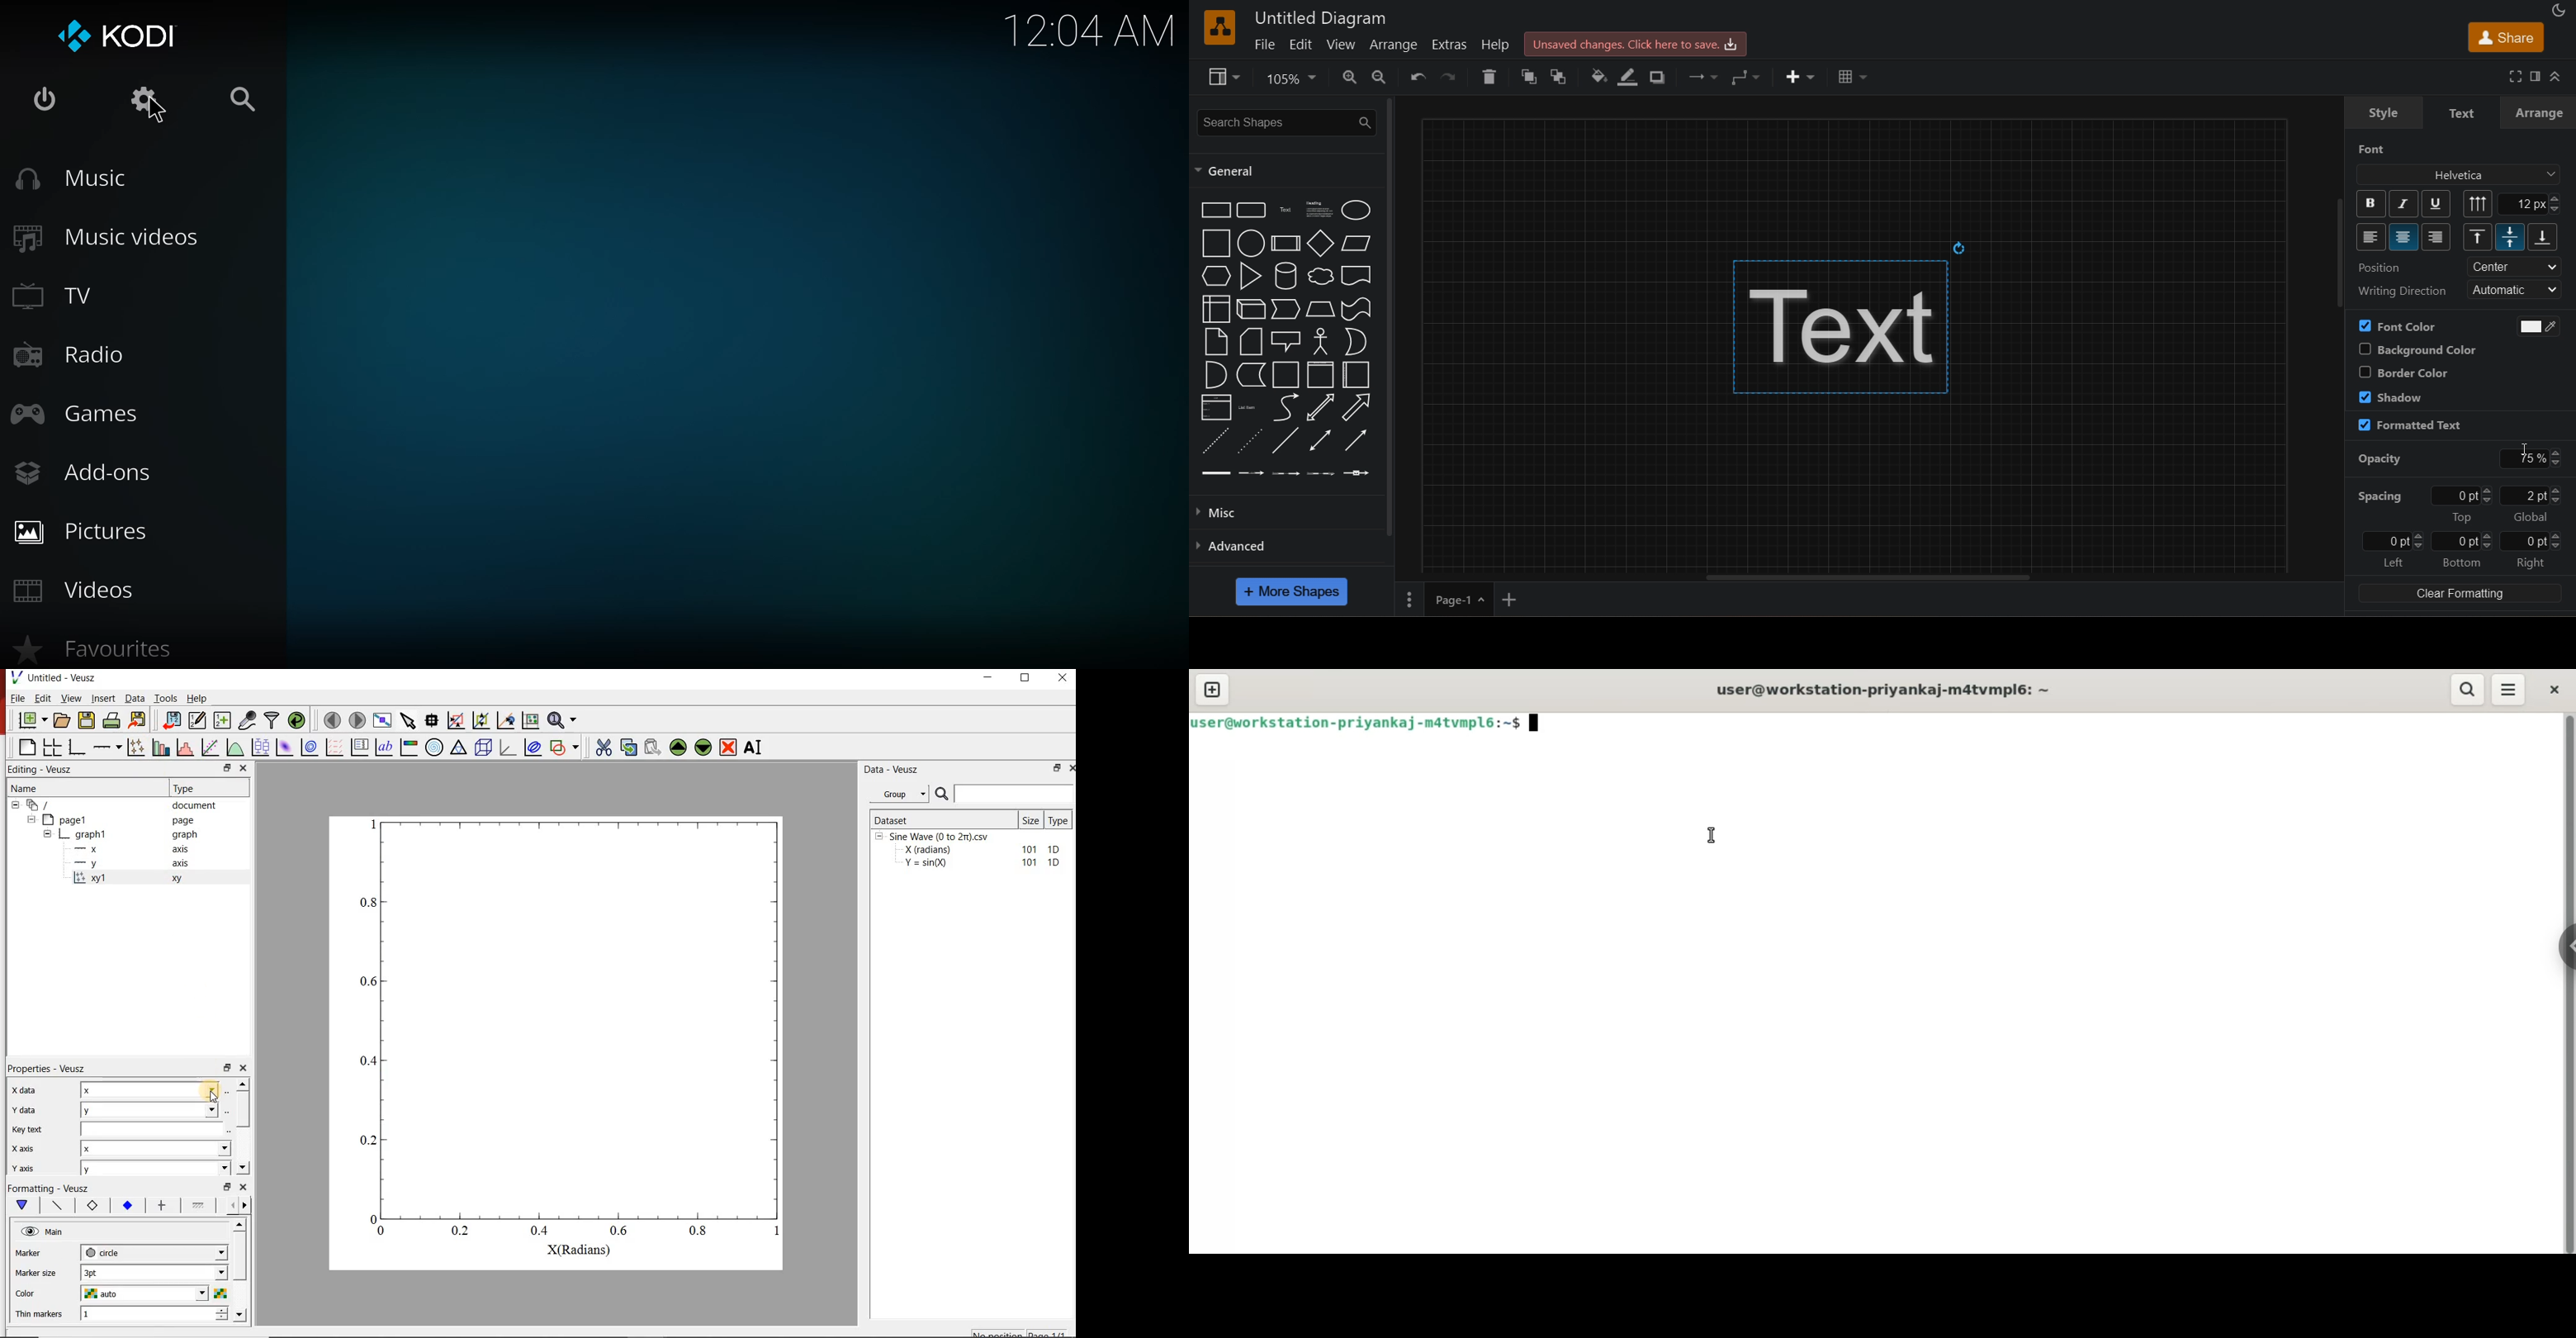 The image size is (2576, 1344). What do you see at coordinates (1800, 77) in the screenshot?
I see `insert` at bounding box center [1800, 77].